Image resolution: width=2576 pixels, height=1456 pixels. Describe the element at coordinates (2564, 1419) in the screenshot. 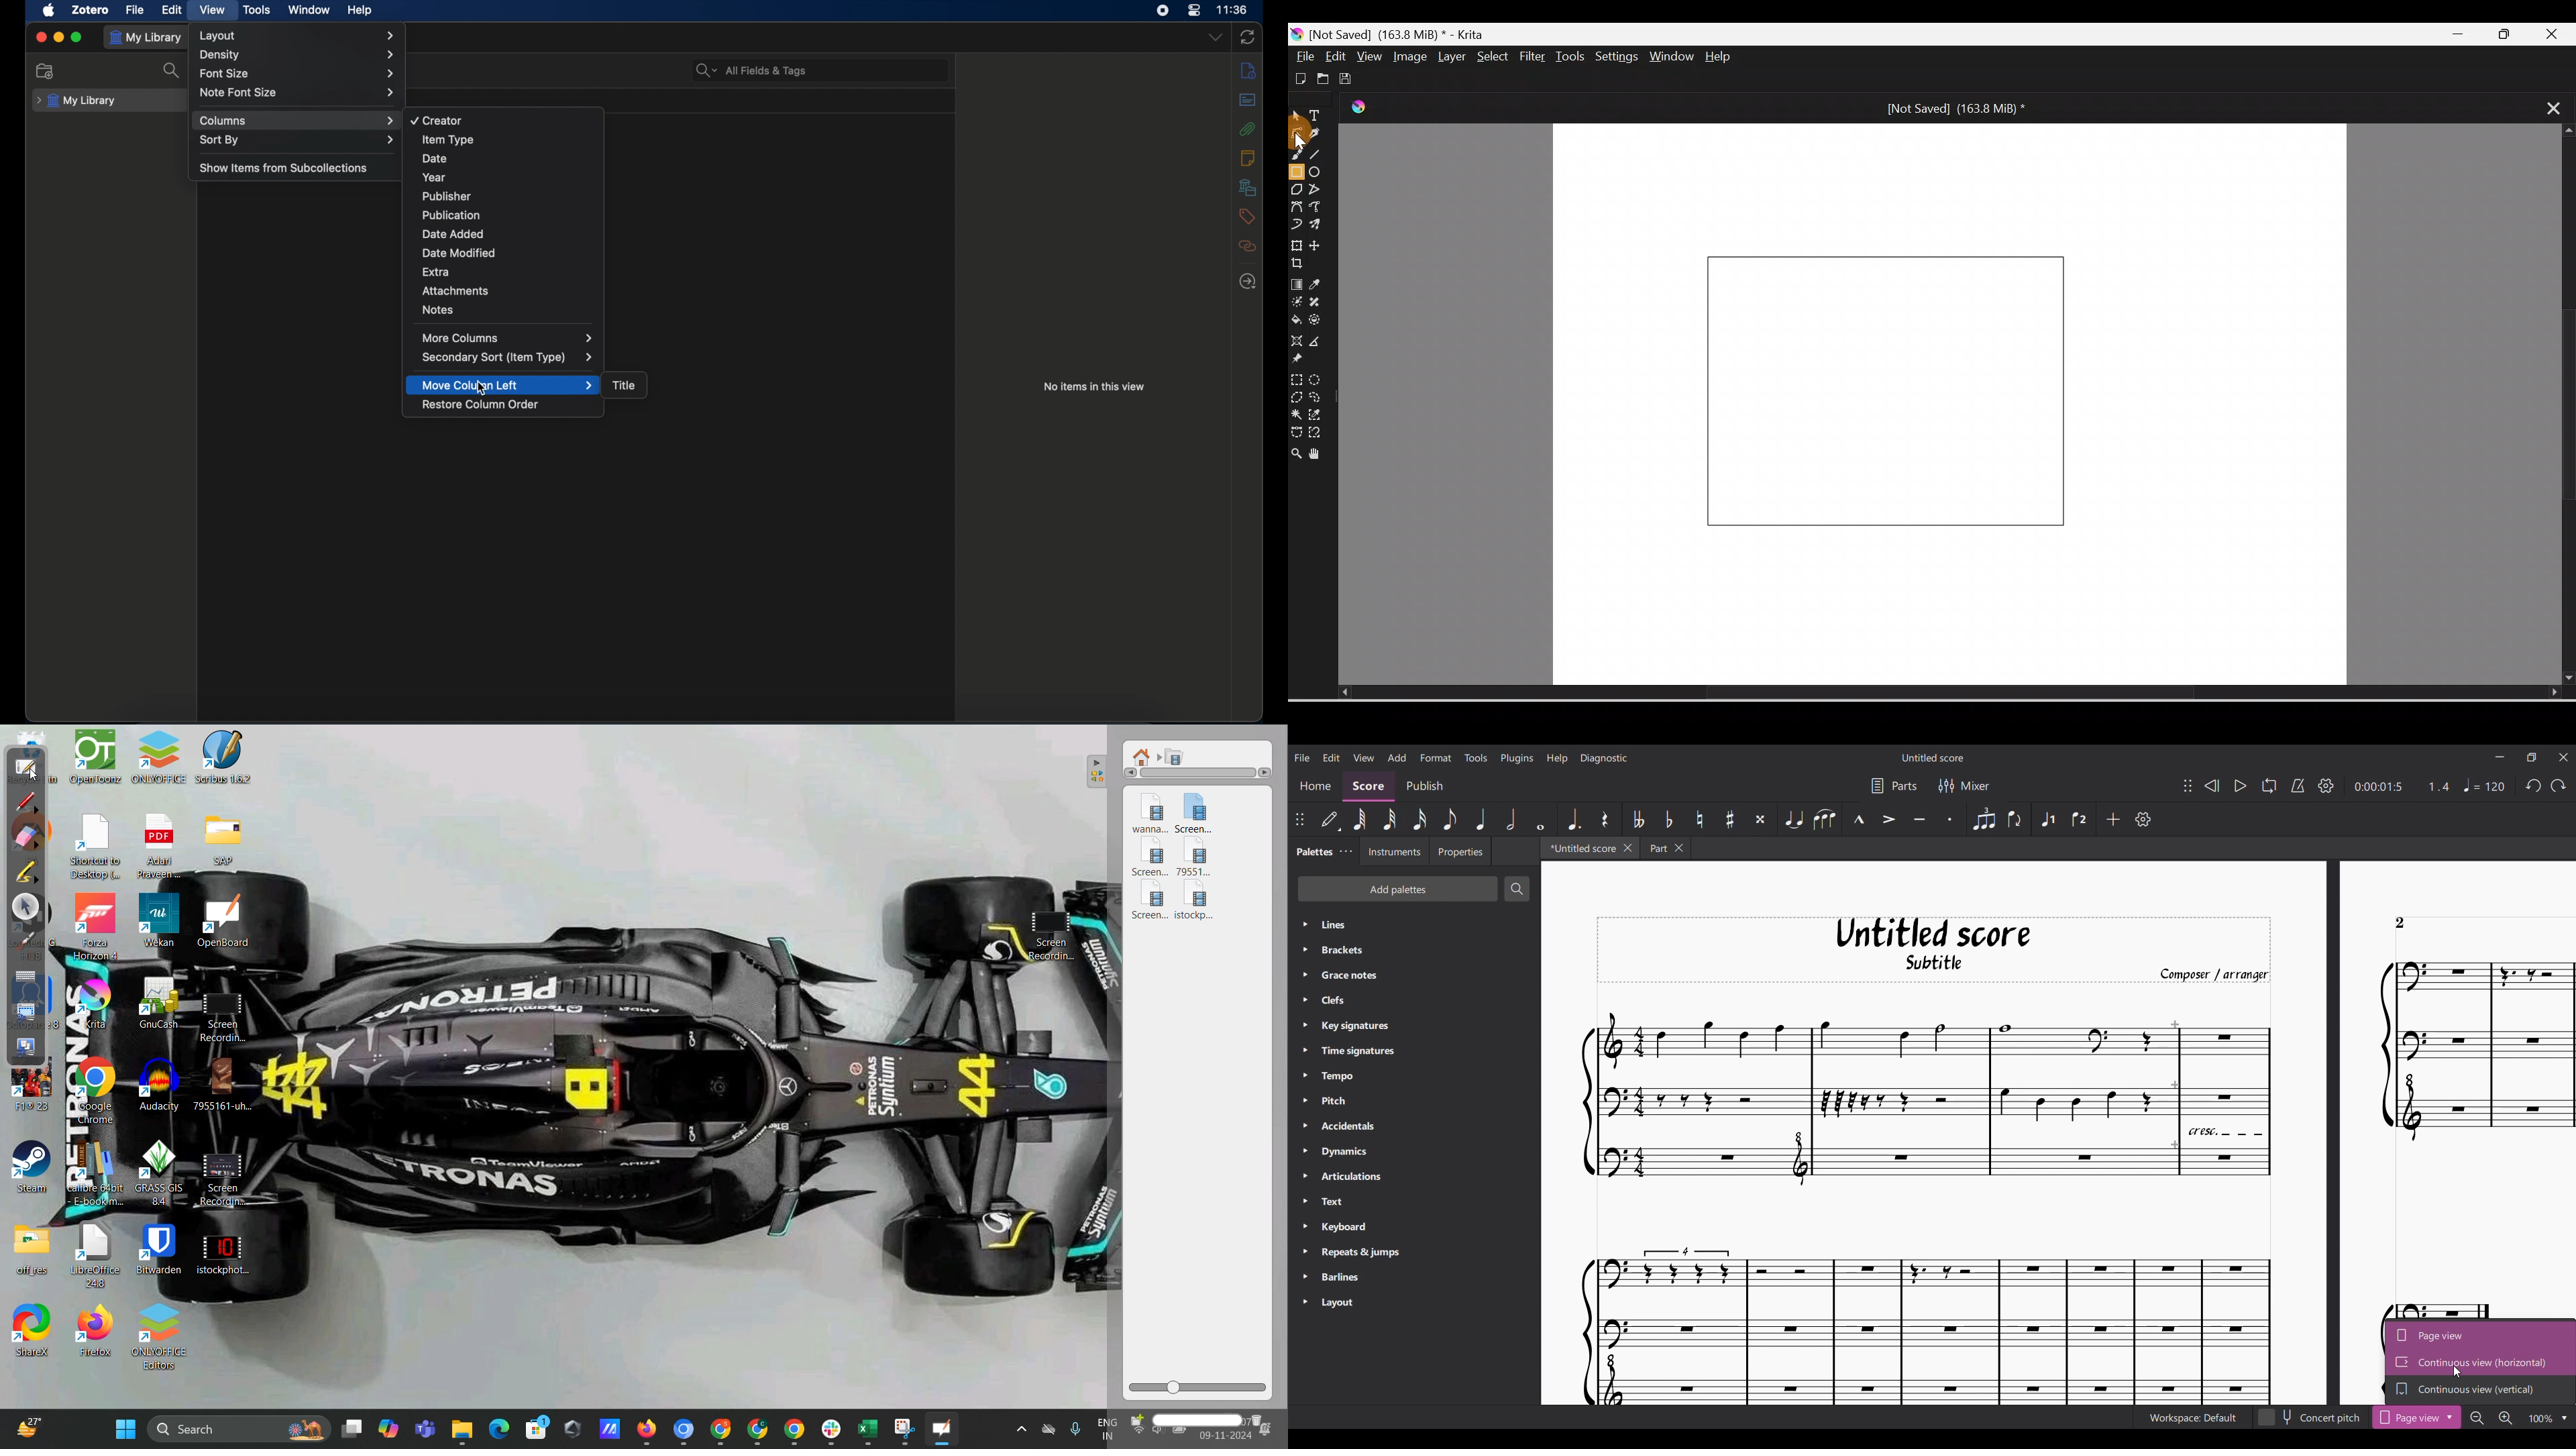

I see `Zoom options ` at that location.